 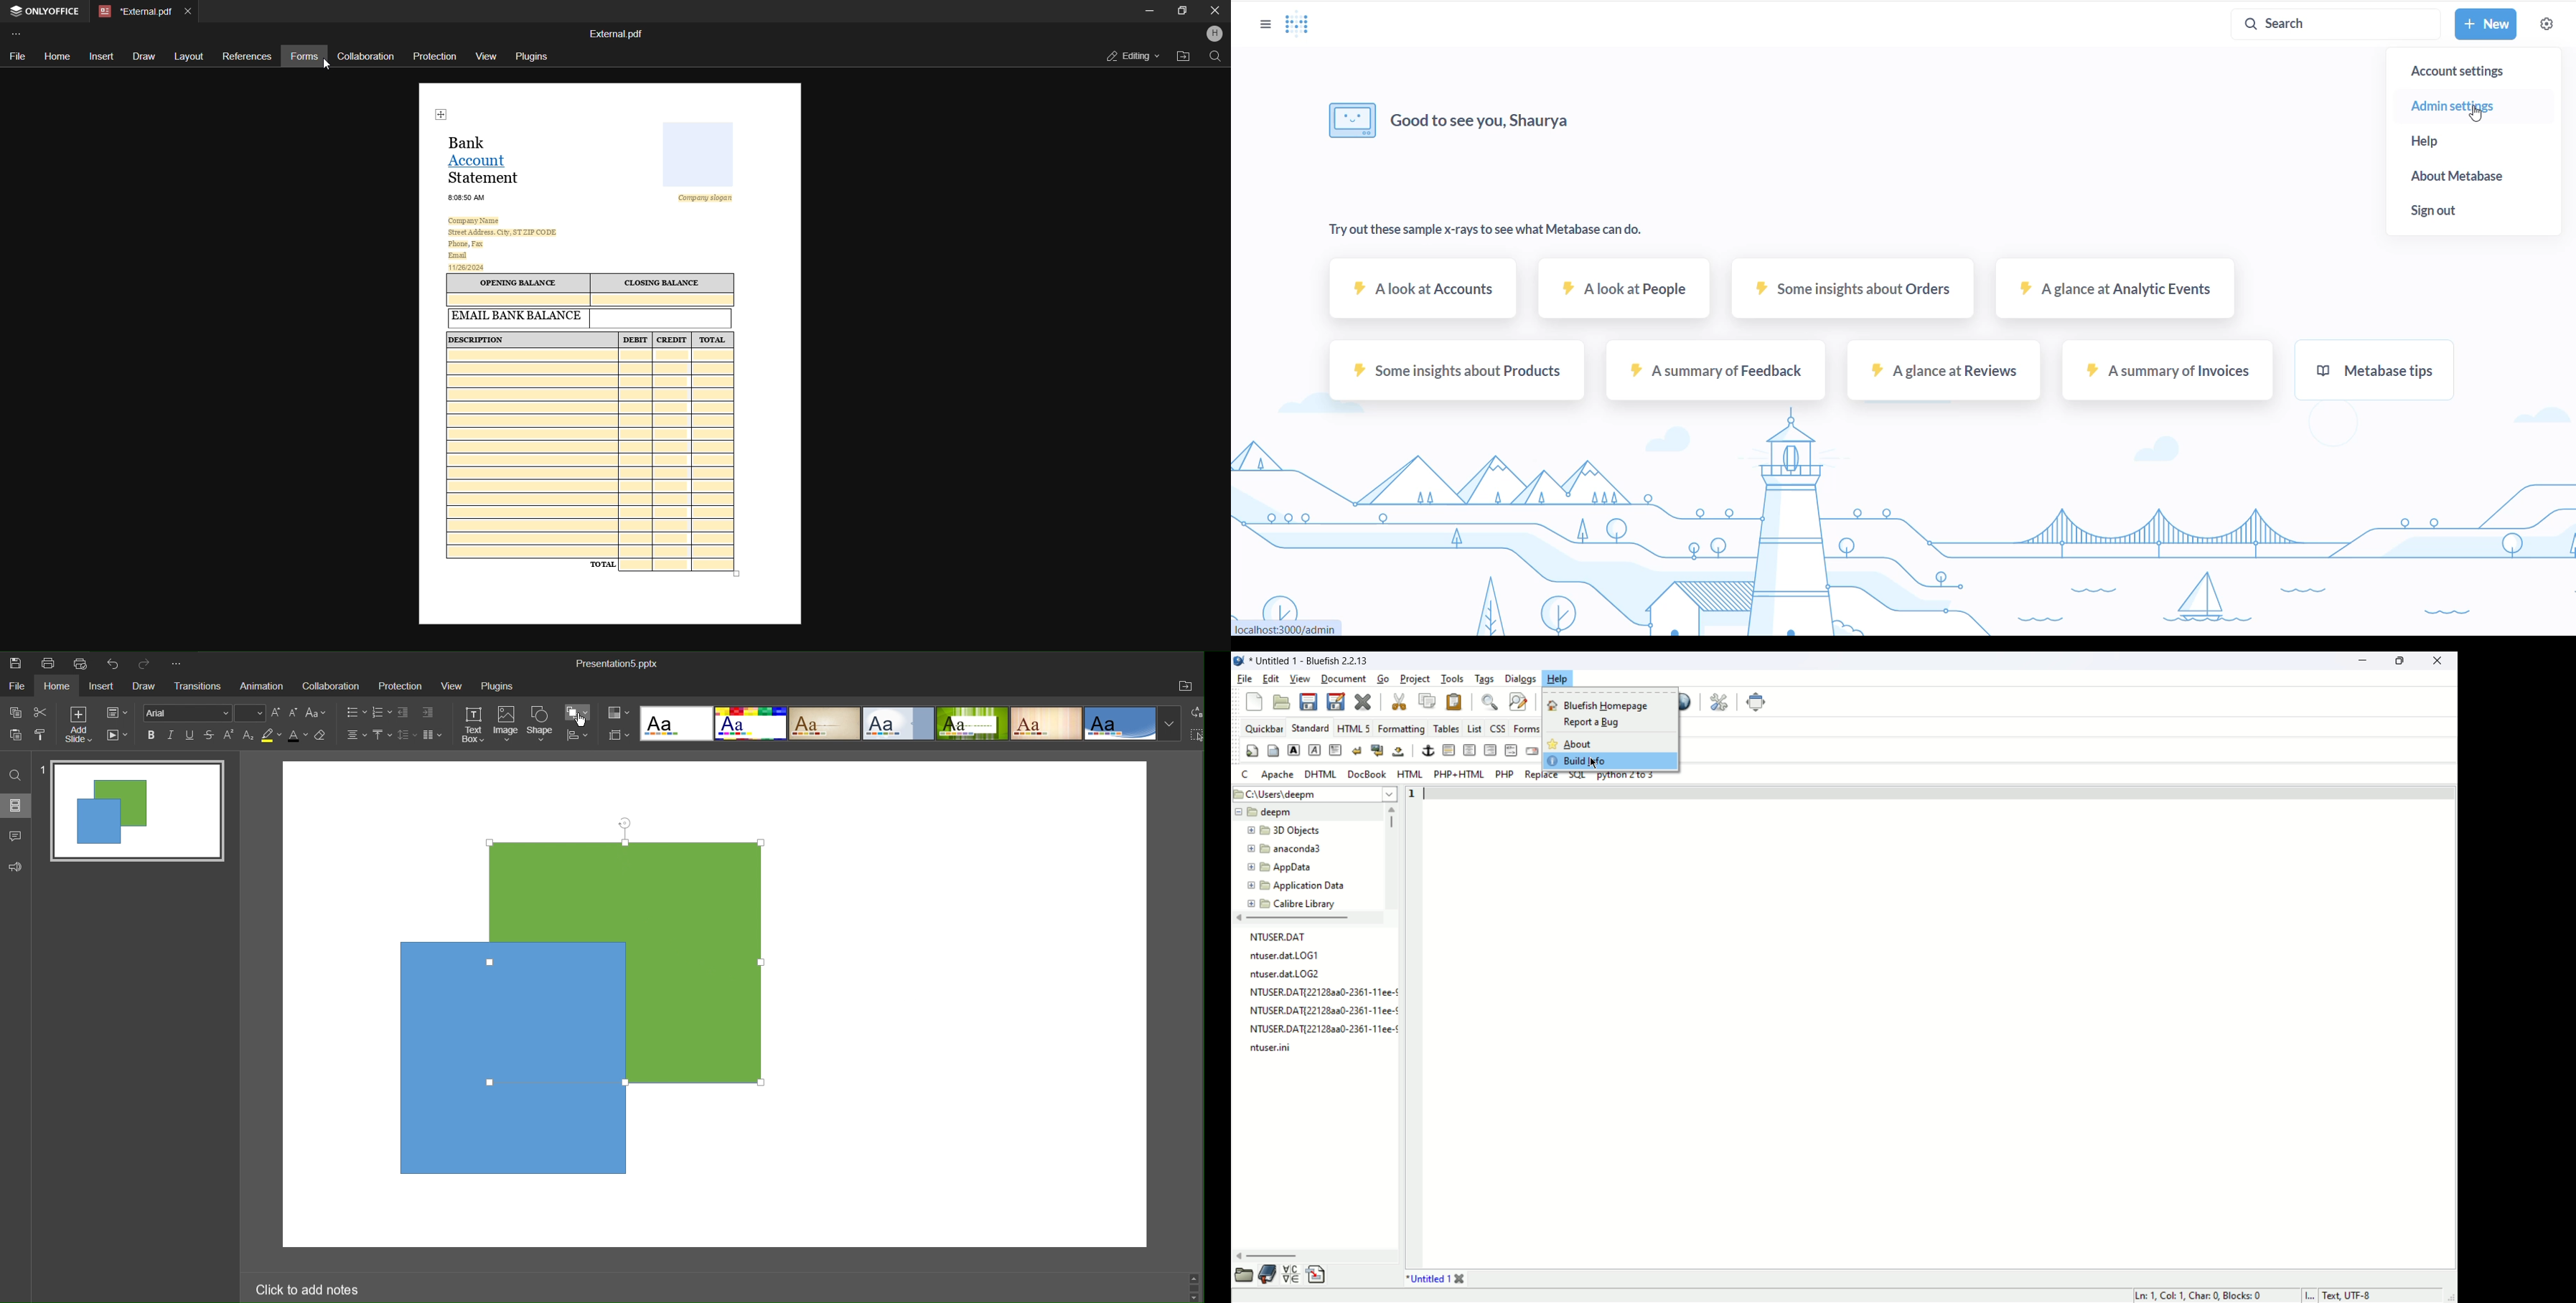 What do you see at coordinates (51, 663) in the screenshot?
I see `Print` at bounding box center [51, 663].